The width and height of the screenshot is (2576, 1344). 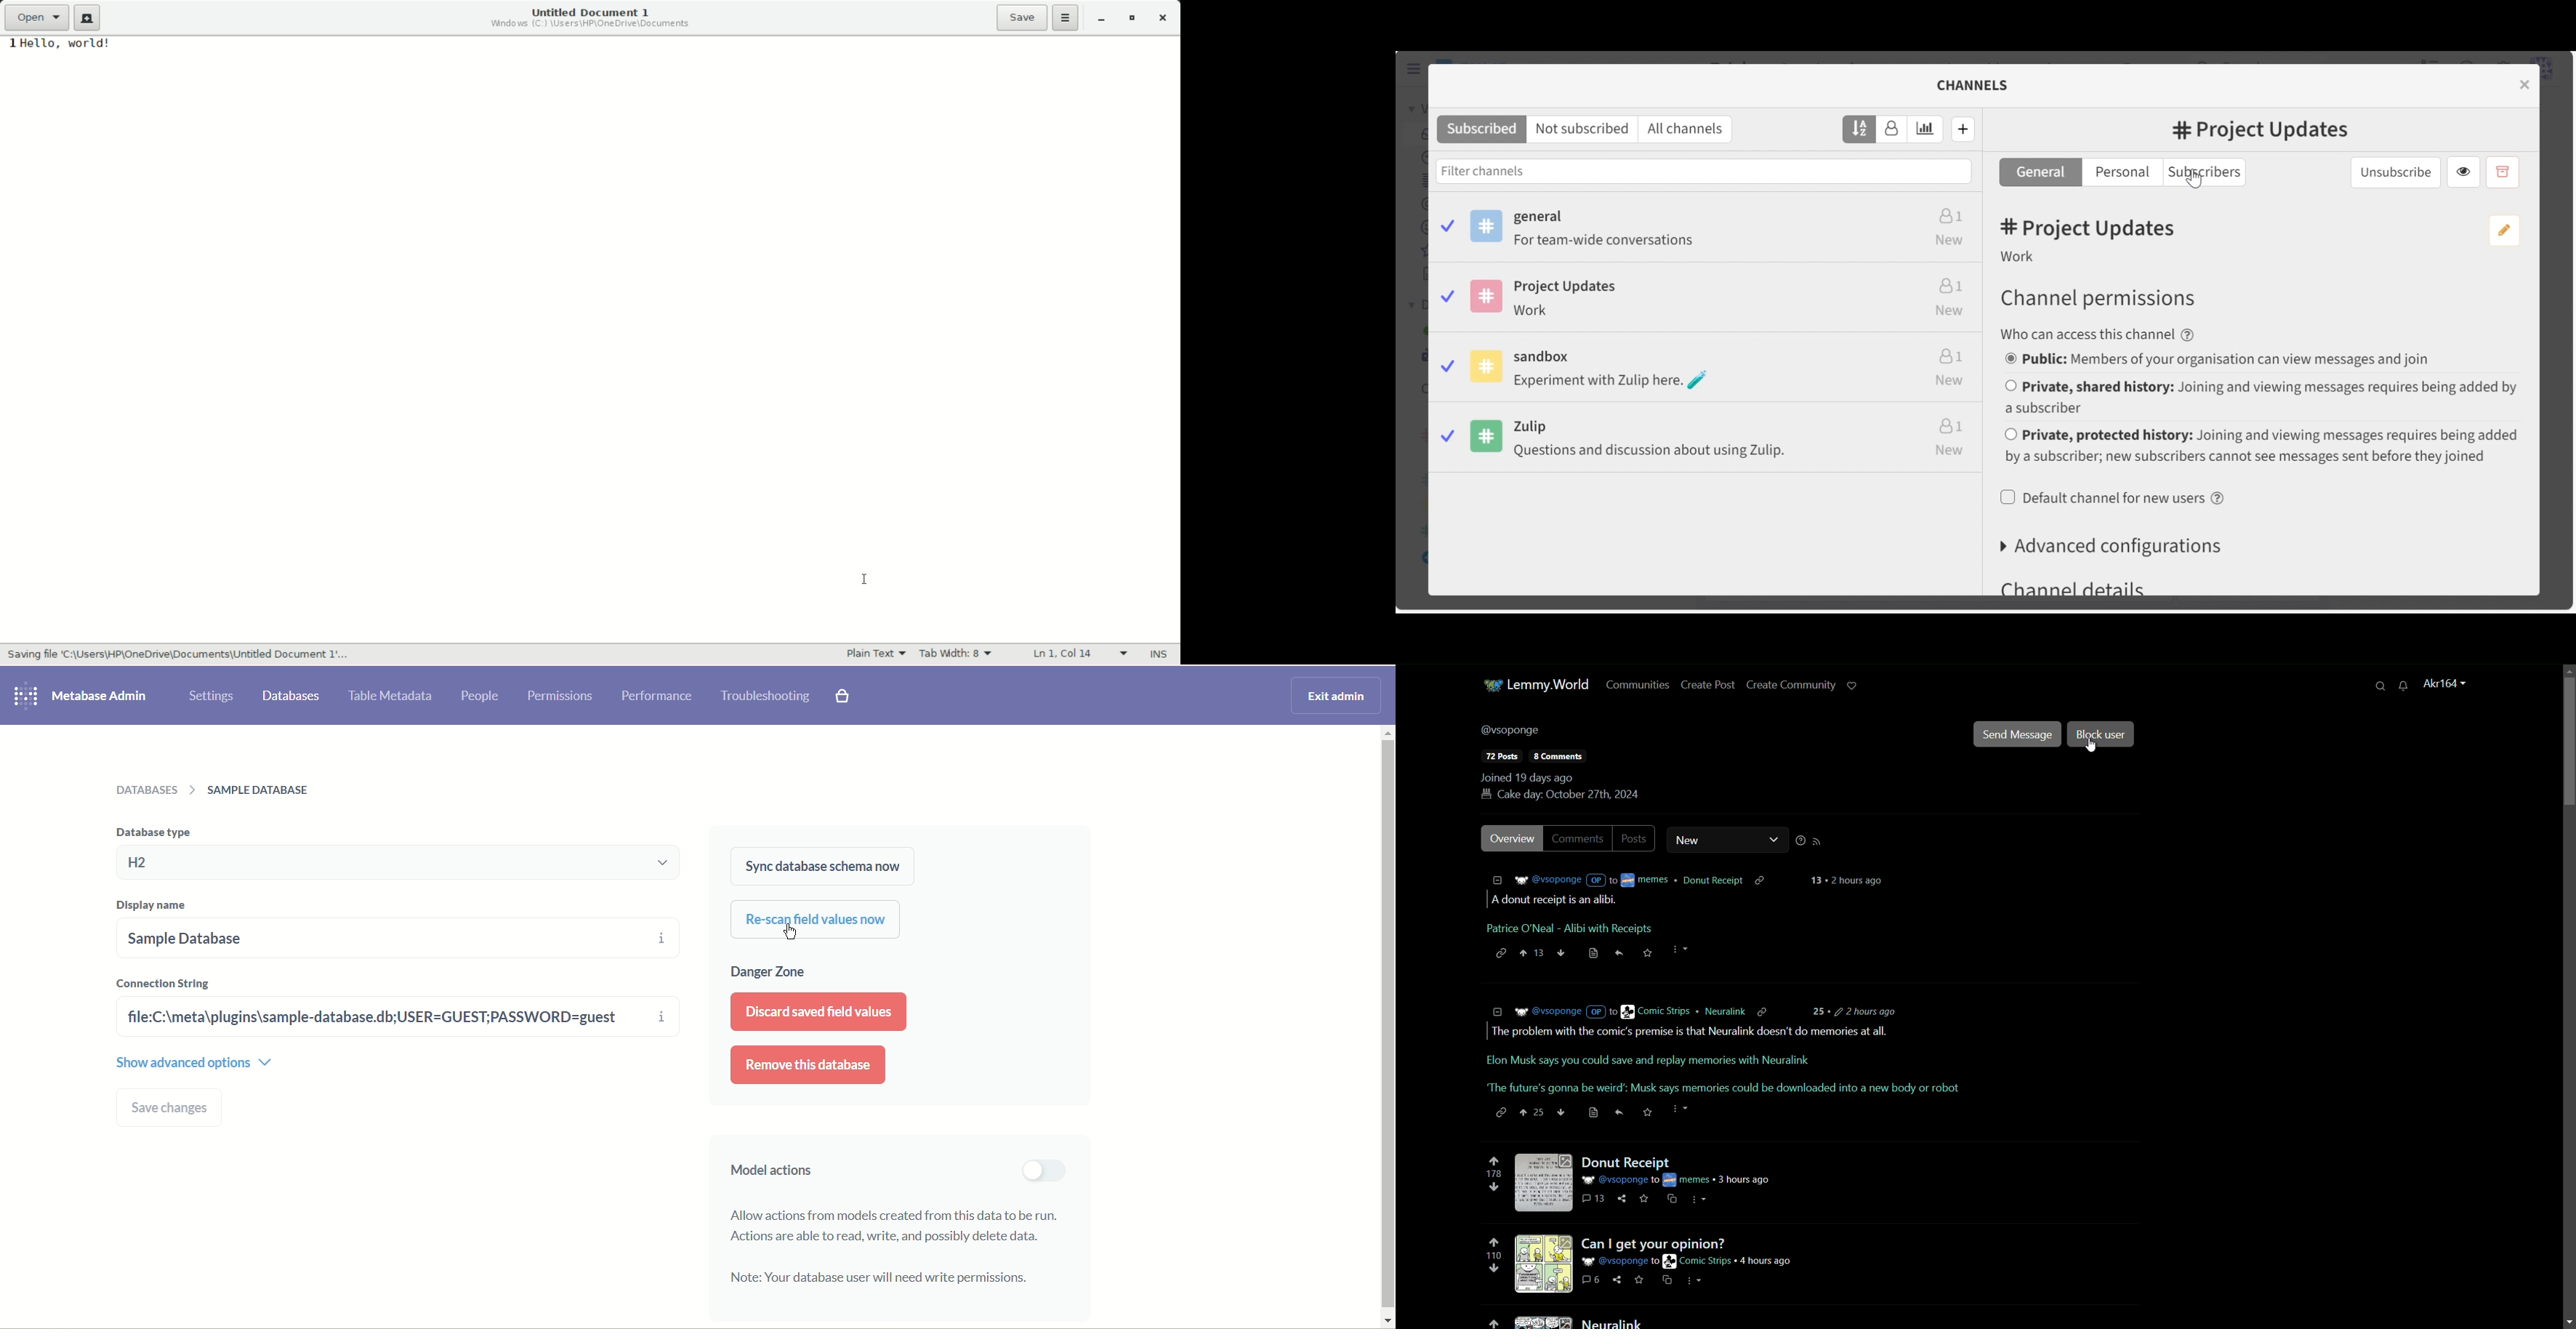 I want to click on rss, so click(x=1819, y=843).